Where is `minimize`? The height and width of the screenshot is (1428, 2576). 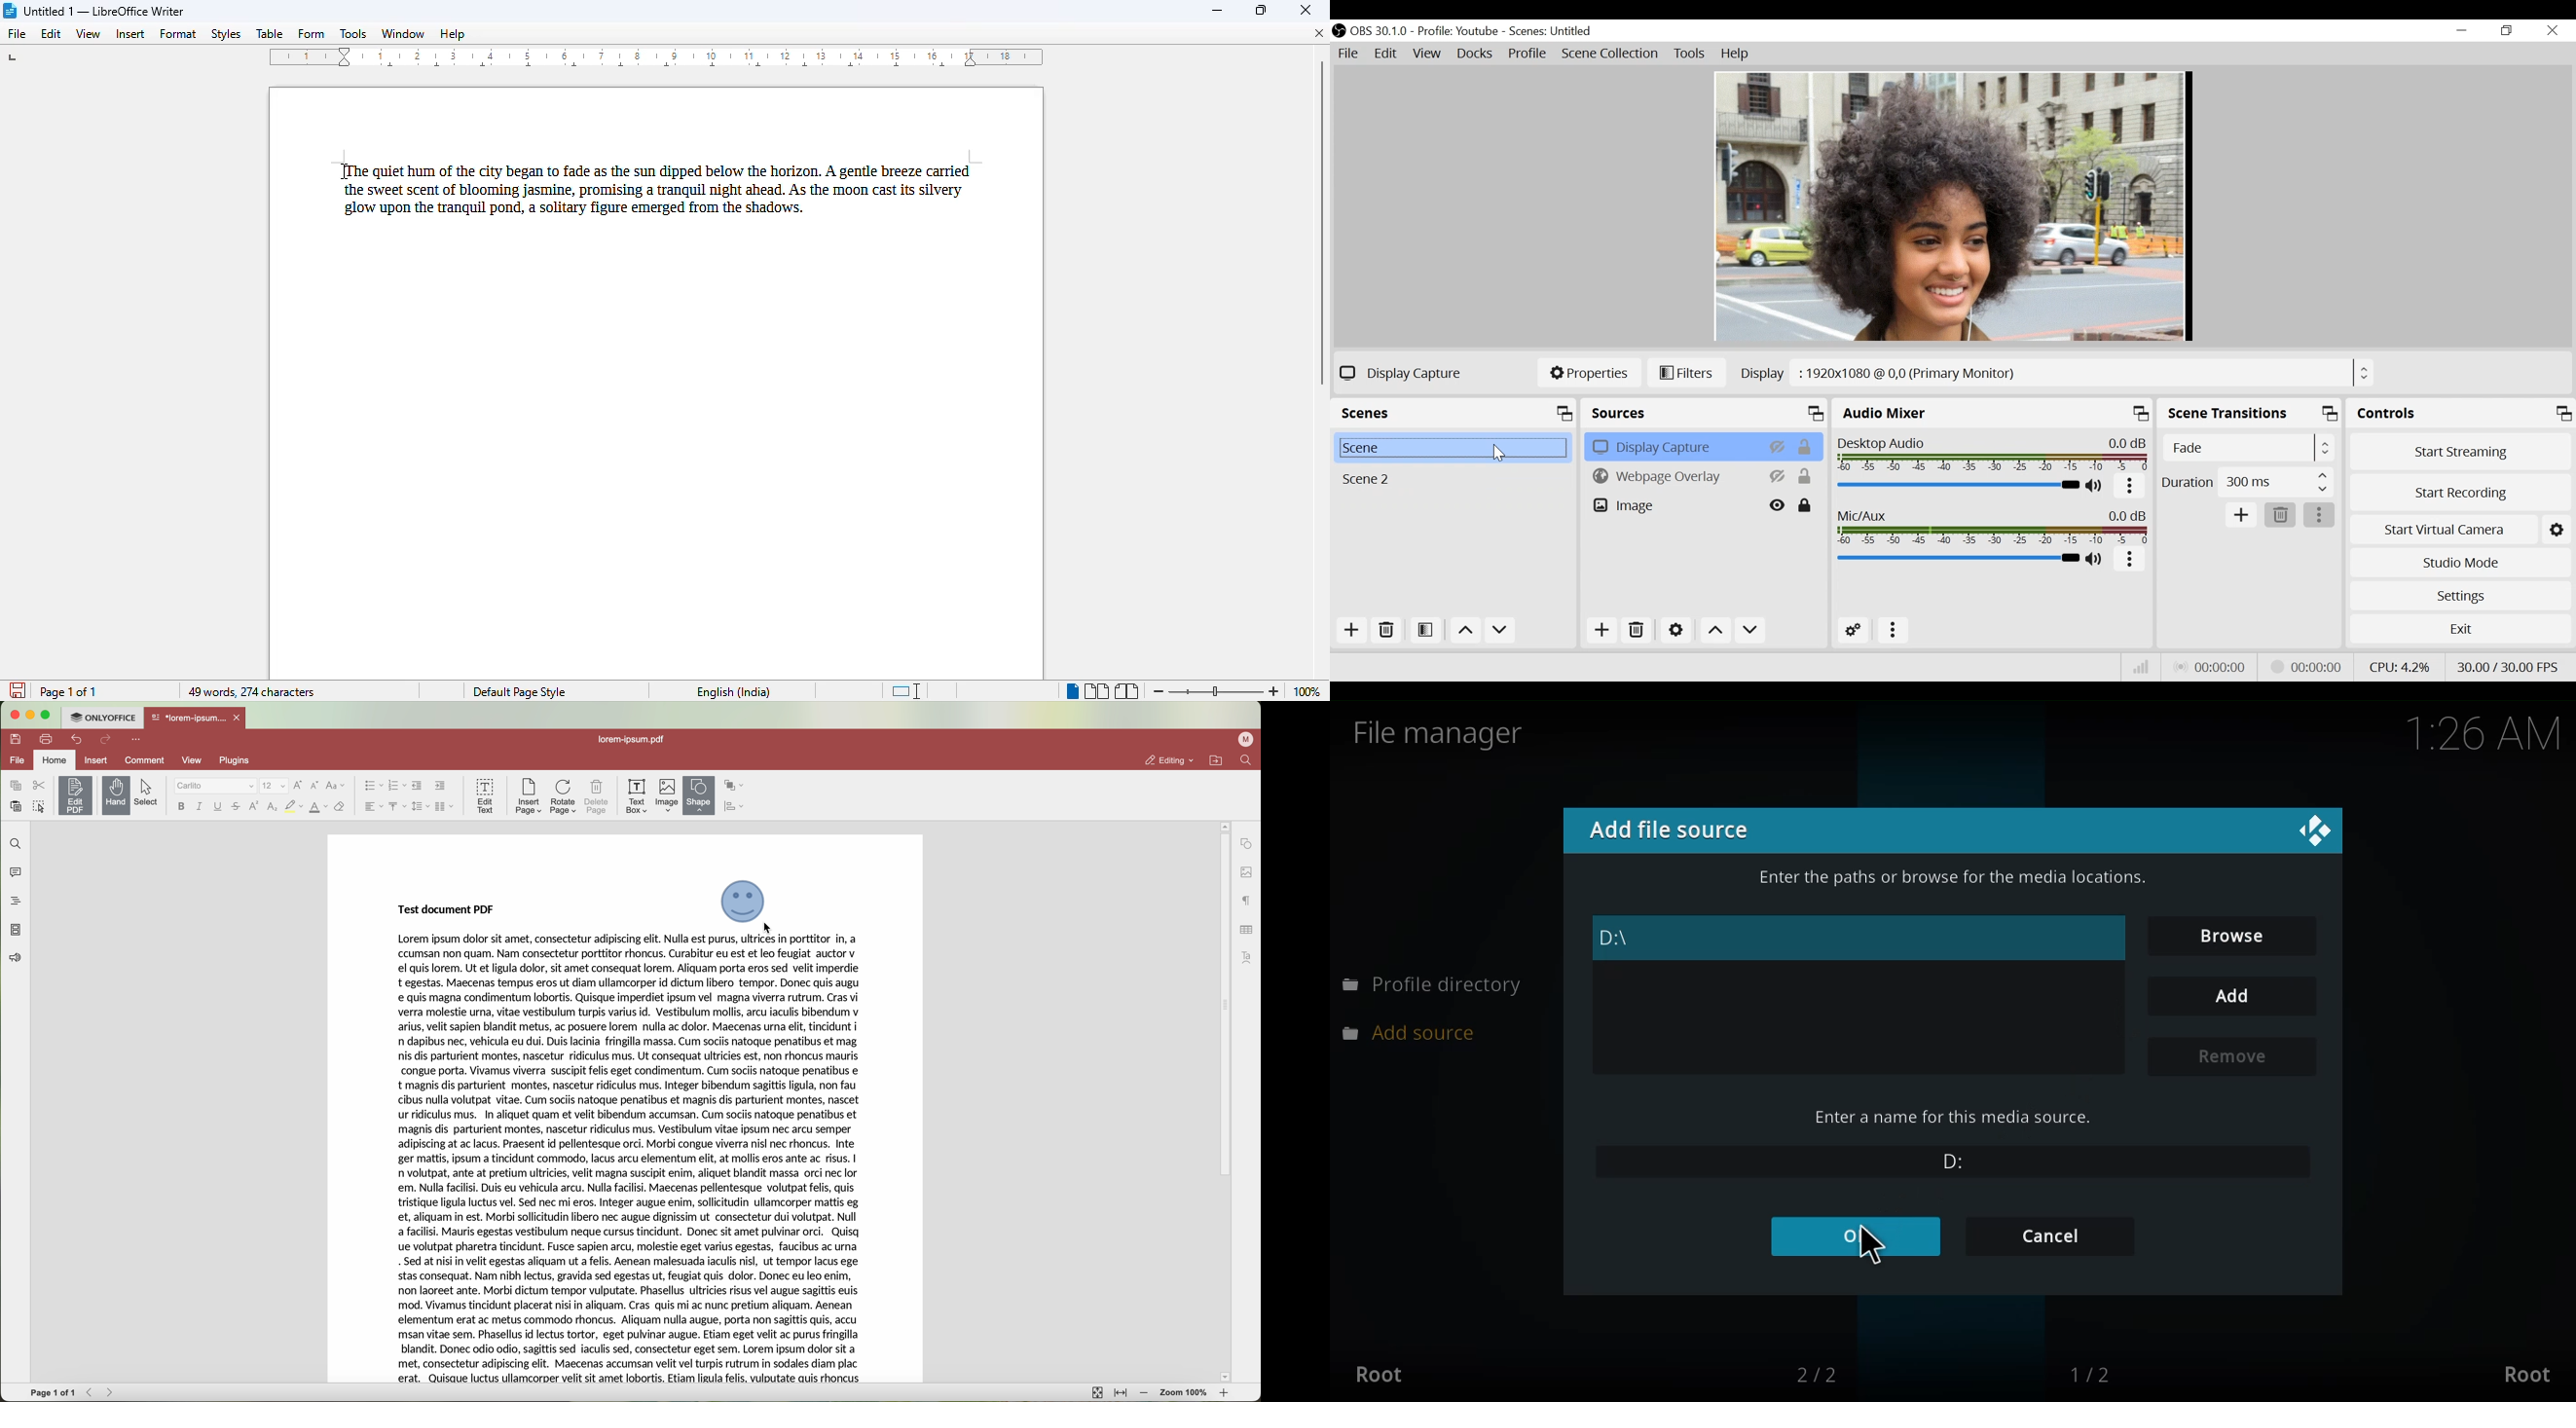
minimize is located at coordinates (2460, 30).